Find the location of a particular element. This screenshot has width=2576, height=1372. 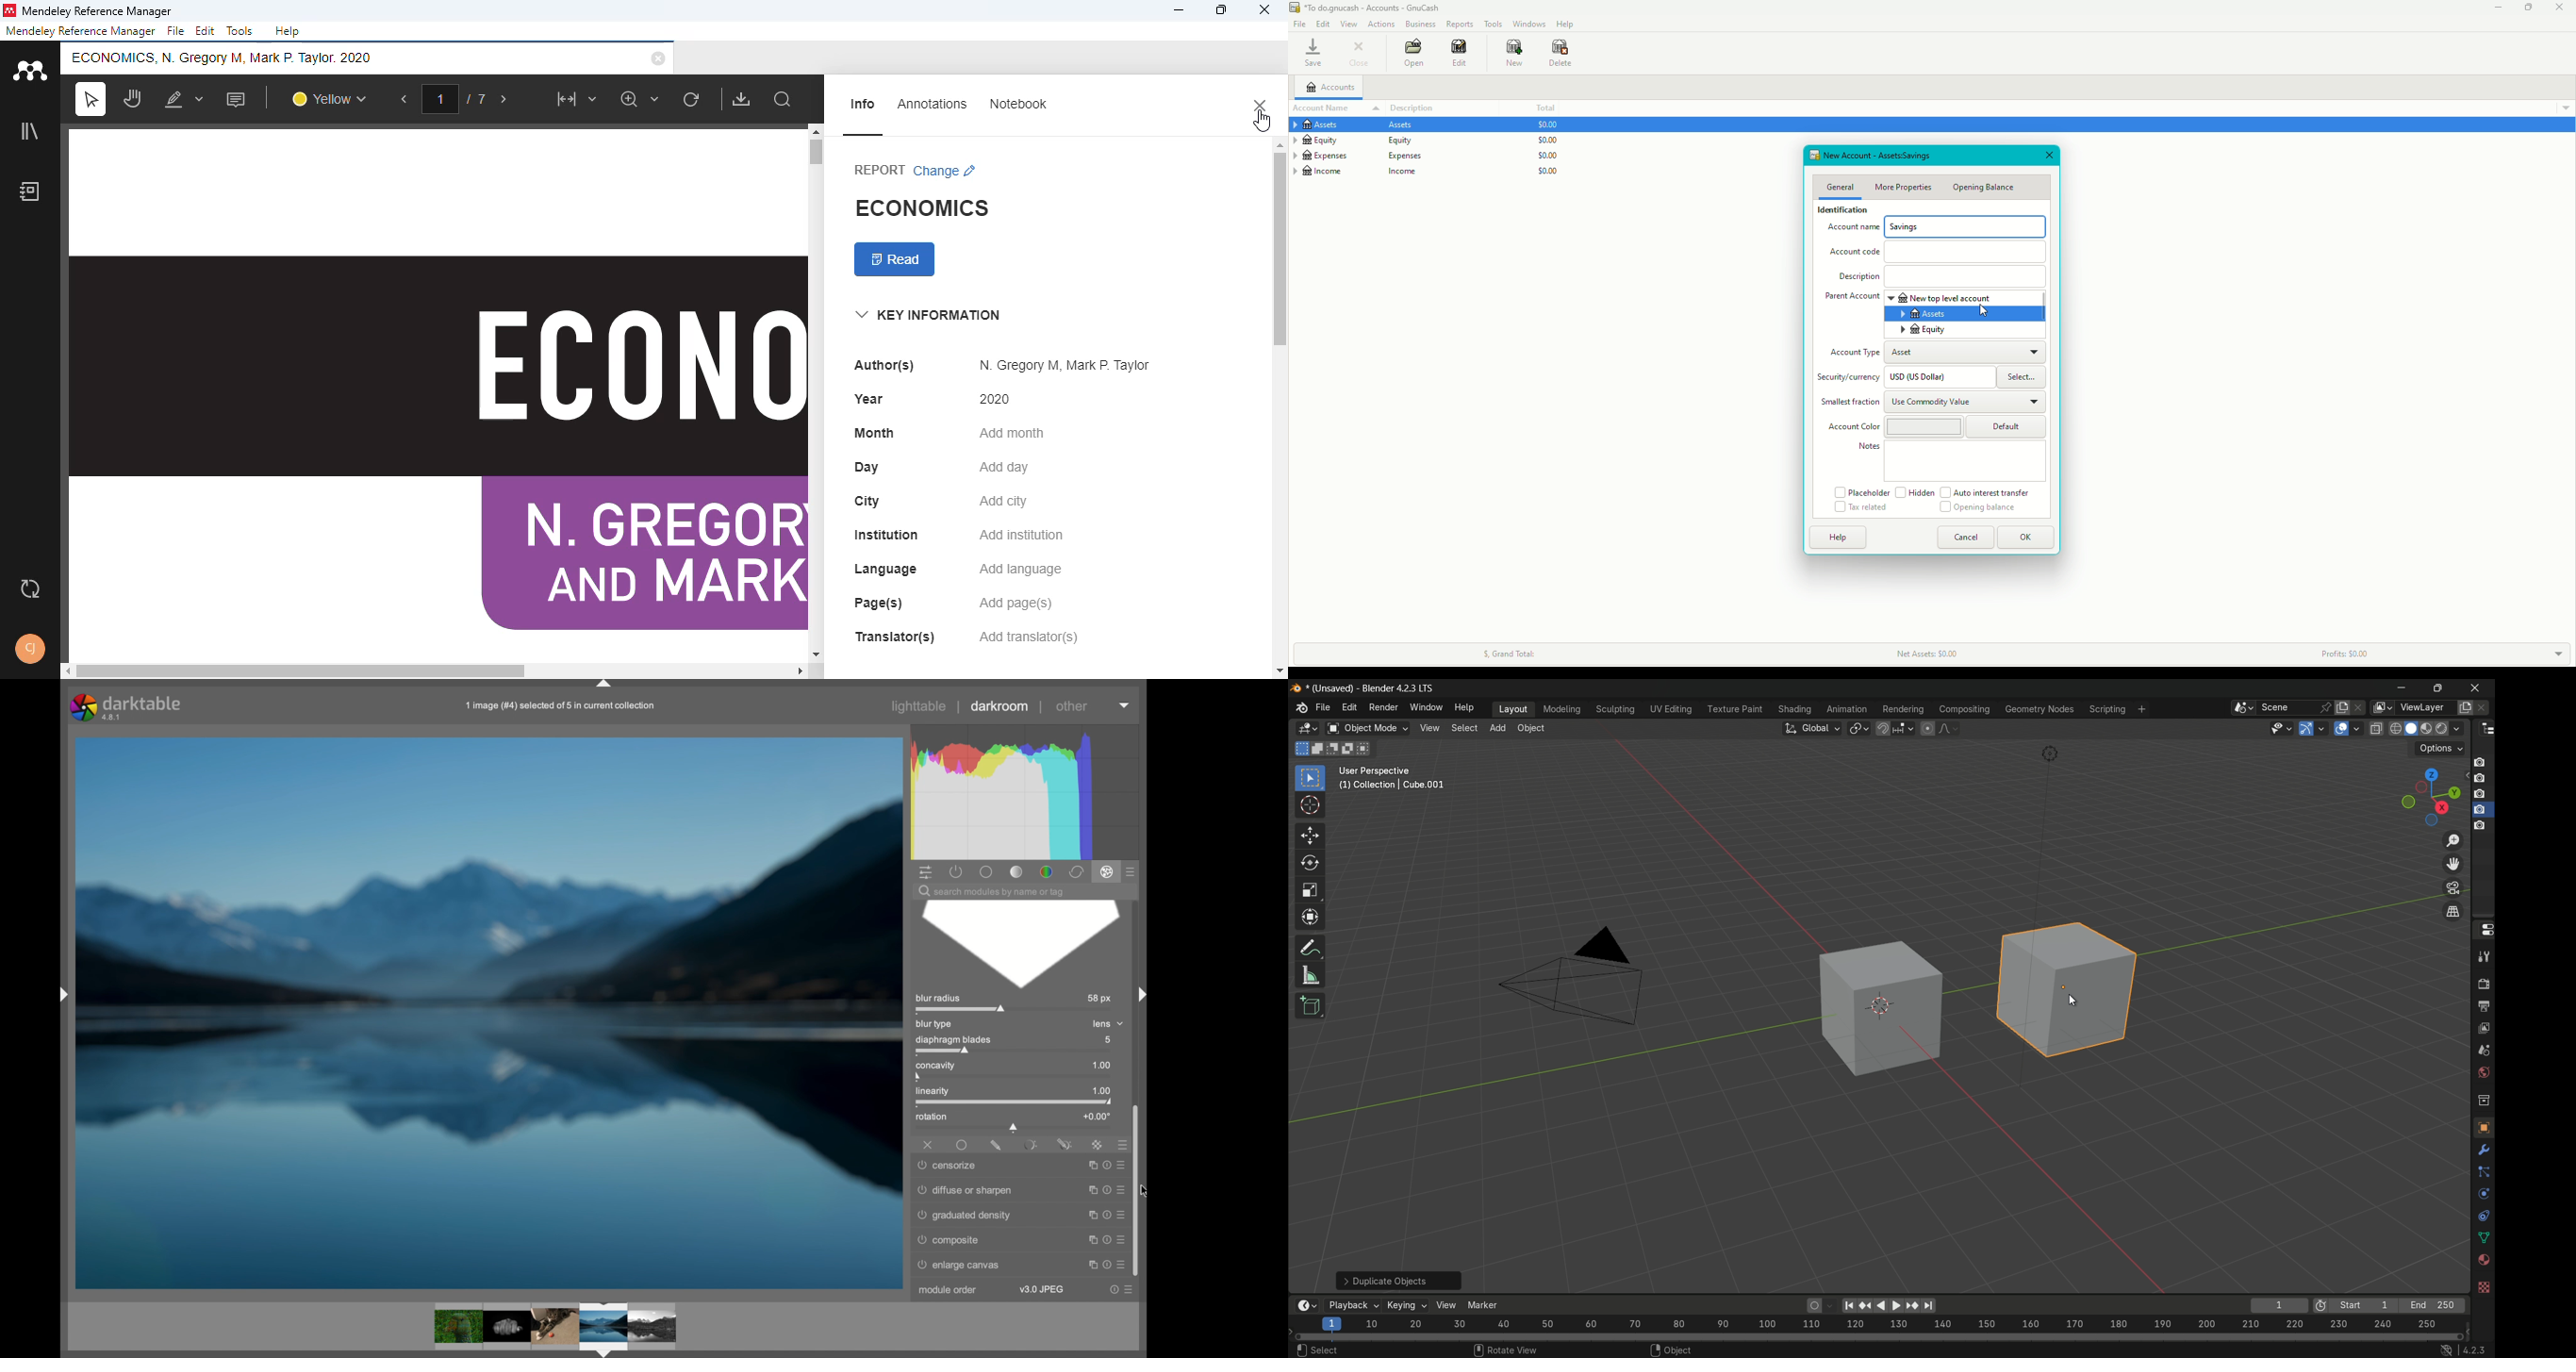

maximize is located at coordinates (1089, 1213).